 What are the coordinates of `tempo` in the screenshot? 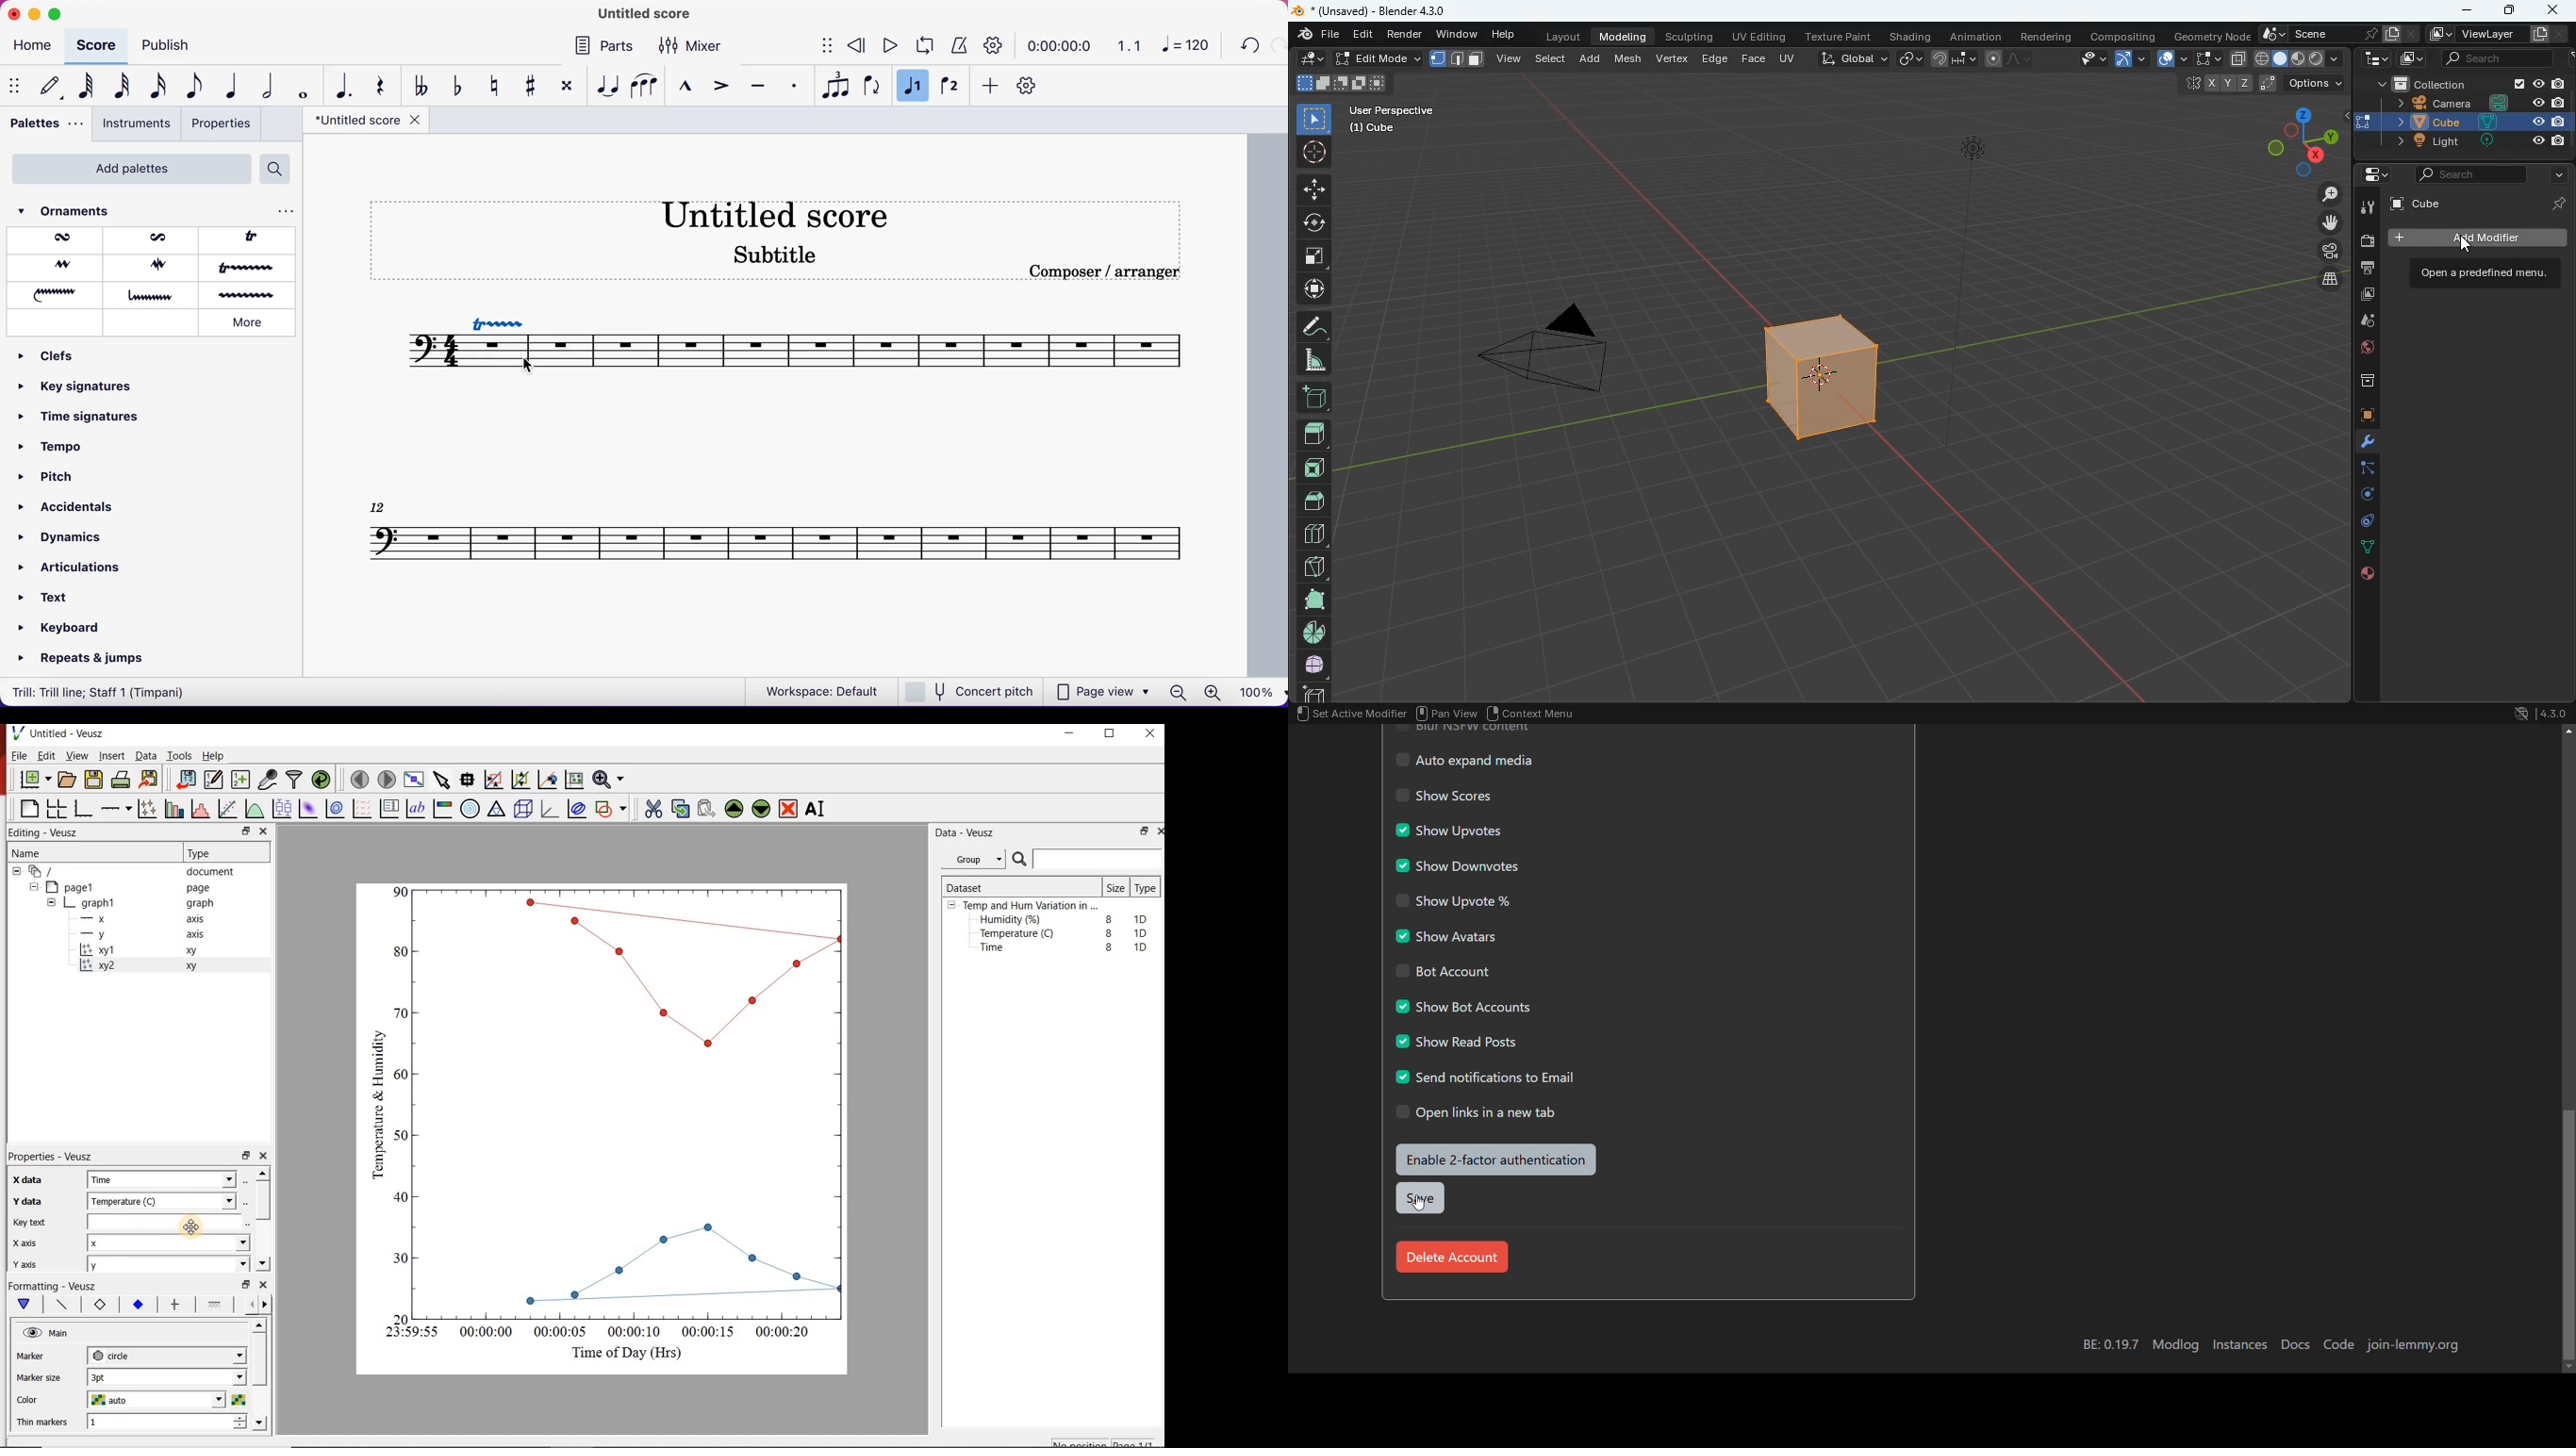 It's located at (59, 450).